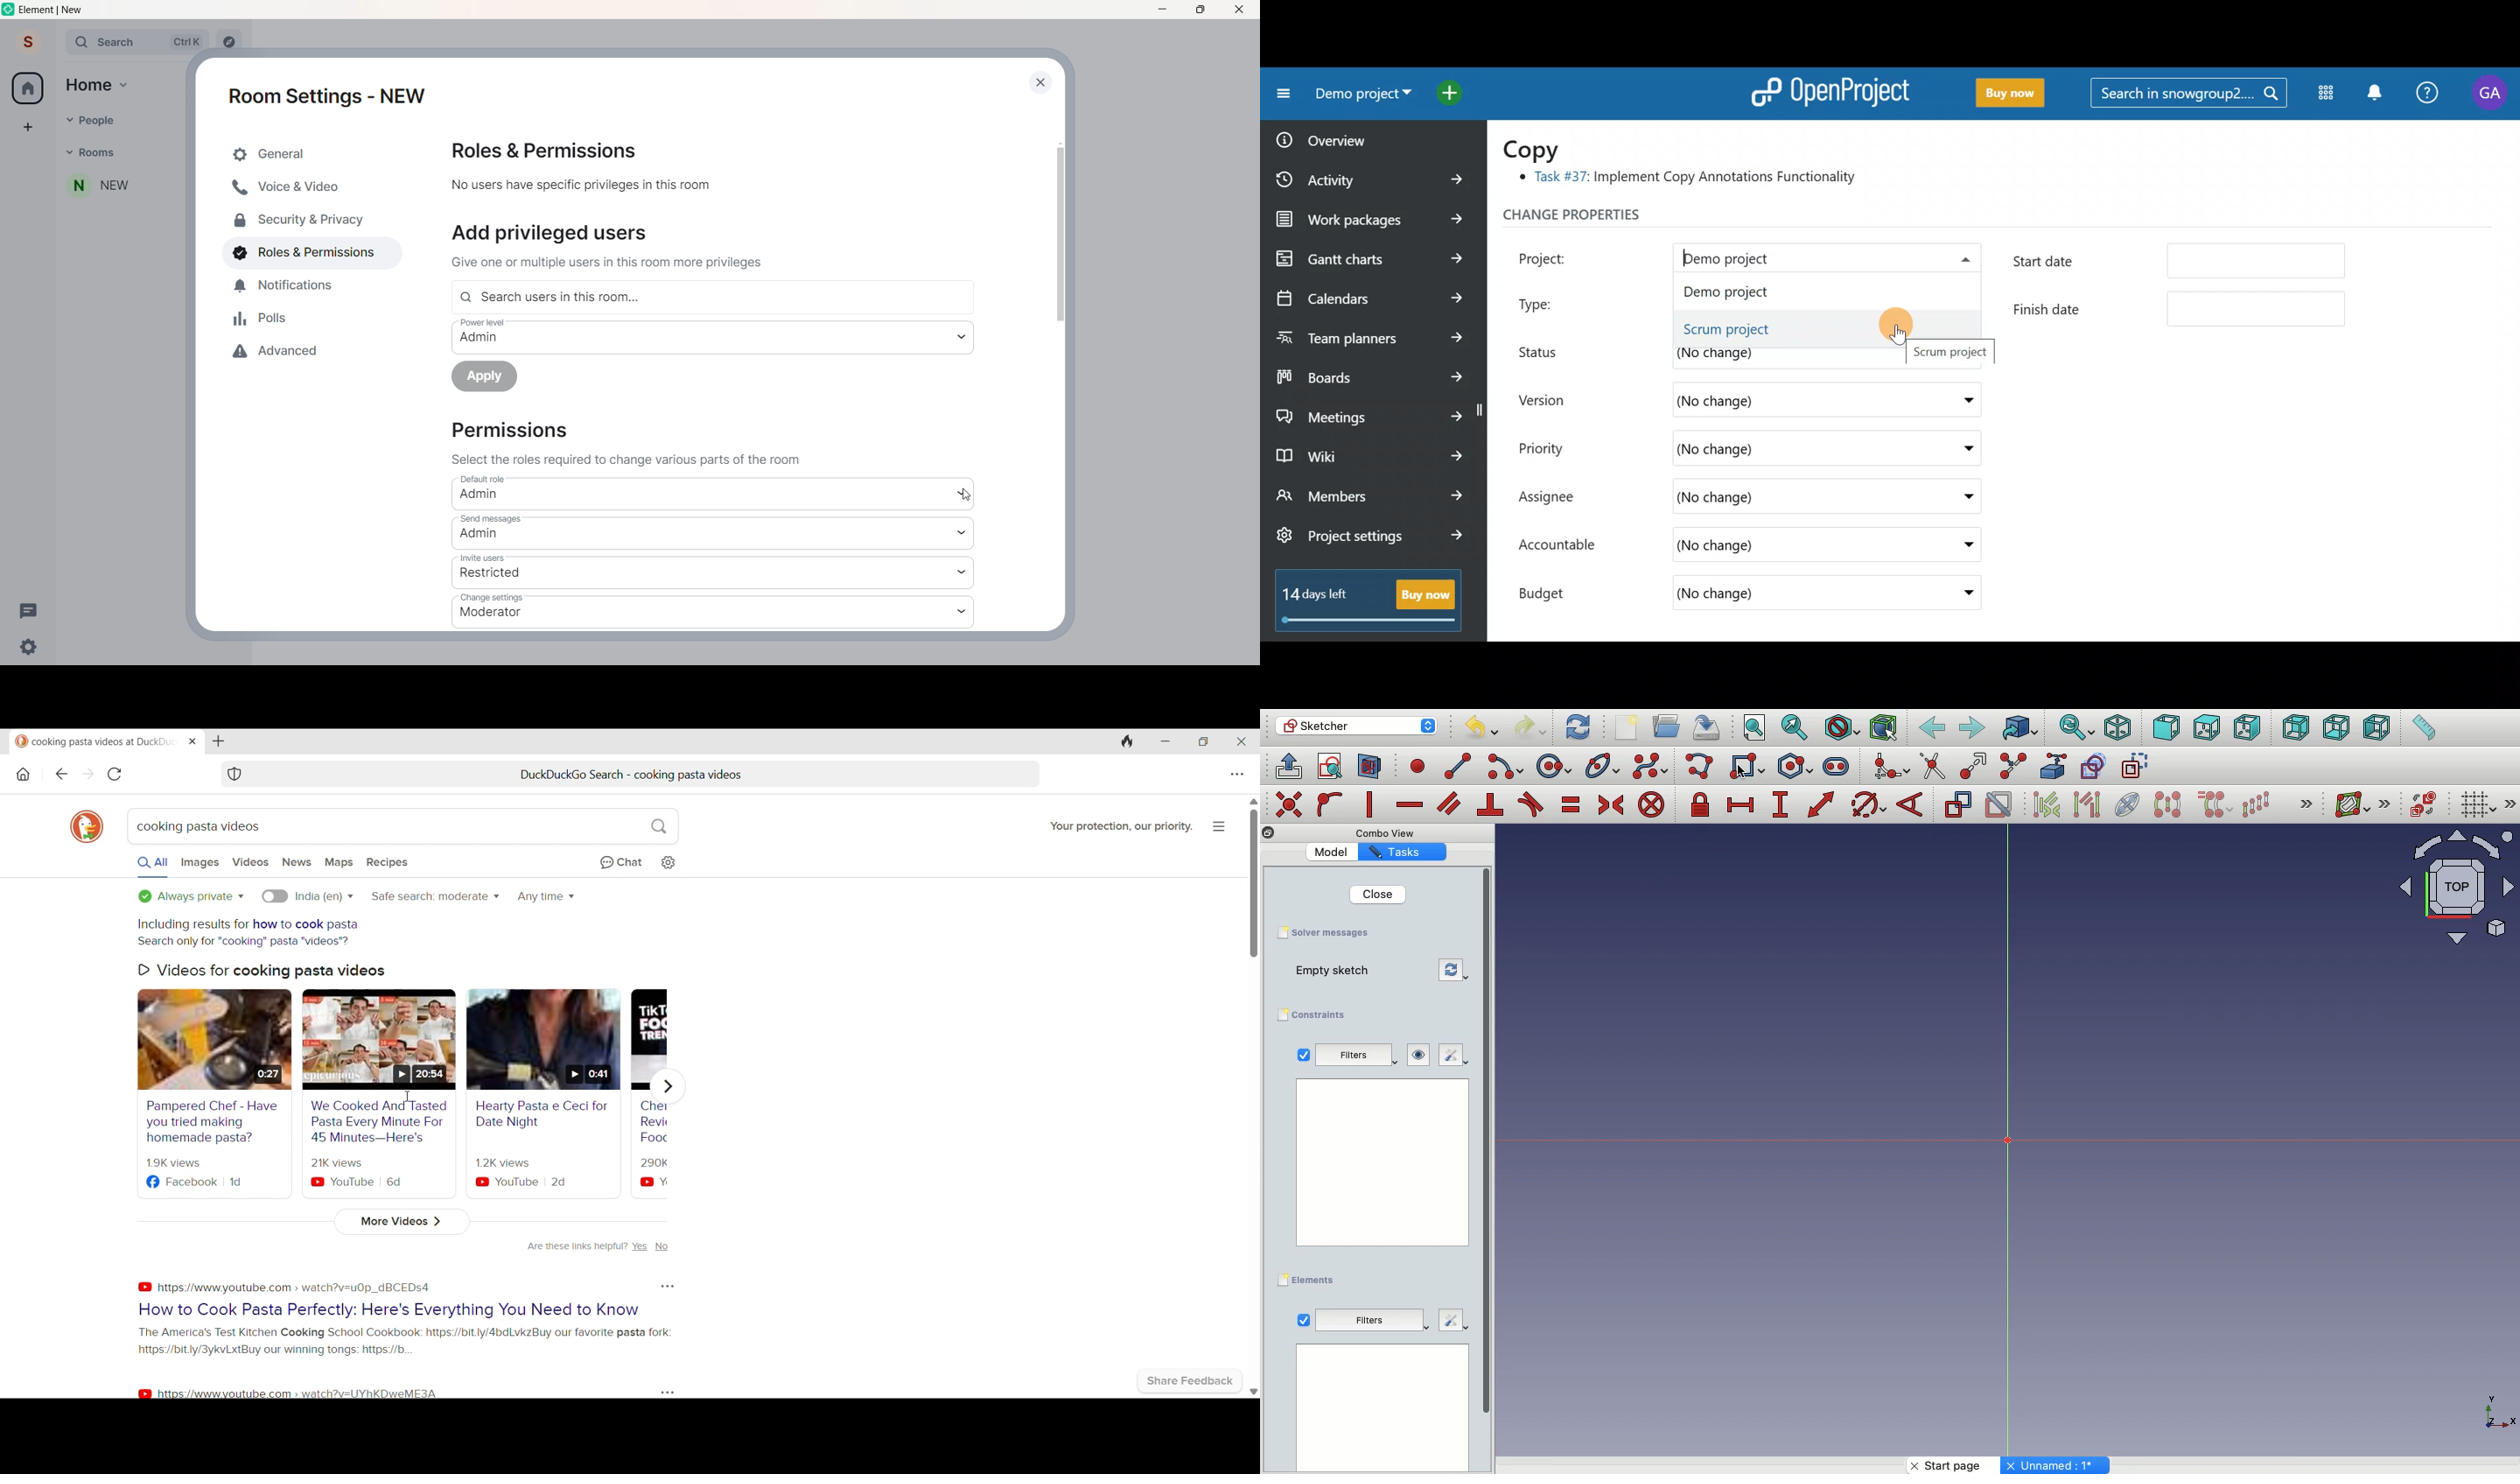  I want to click on External geometry, so click(2052, 766).